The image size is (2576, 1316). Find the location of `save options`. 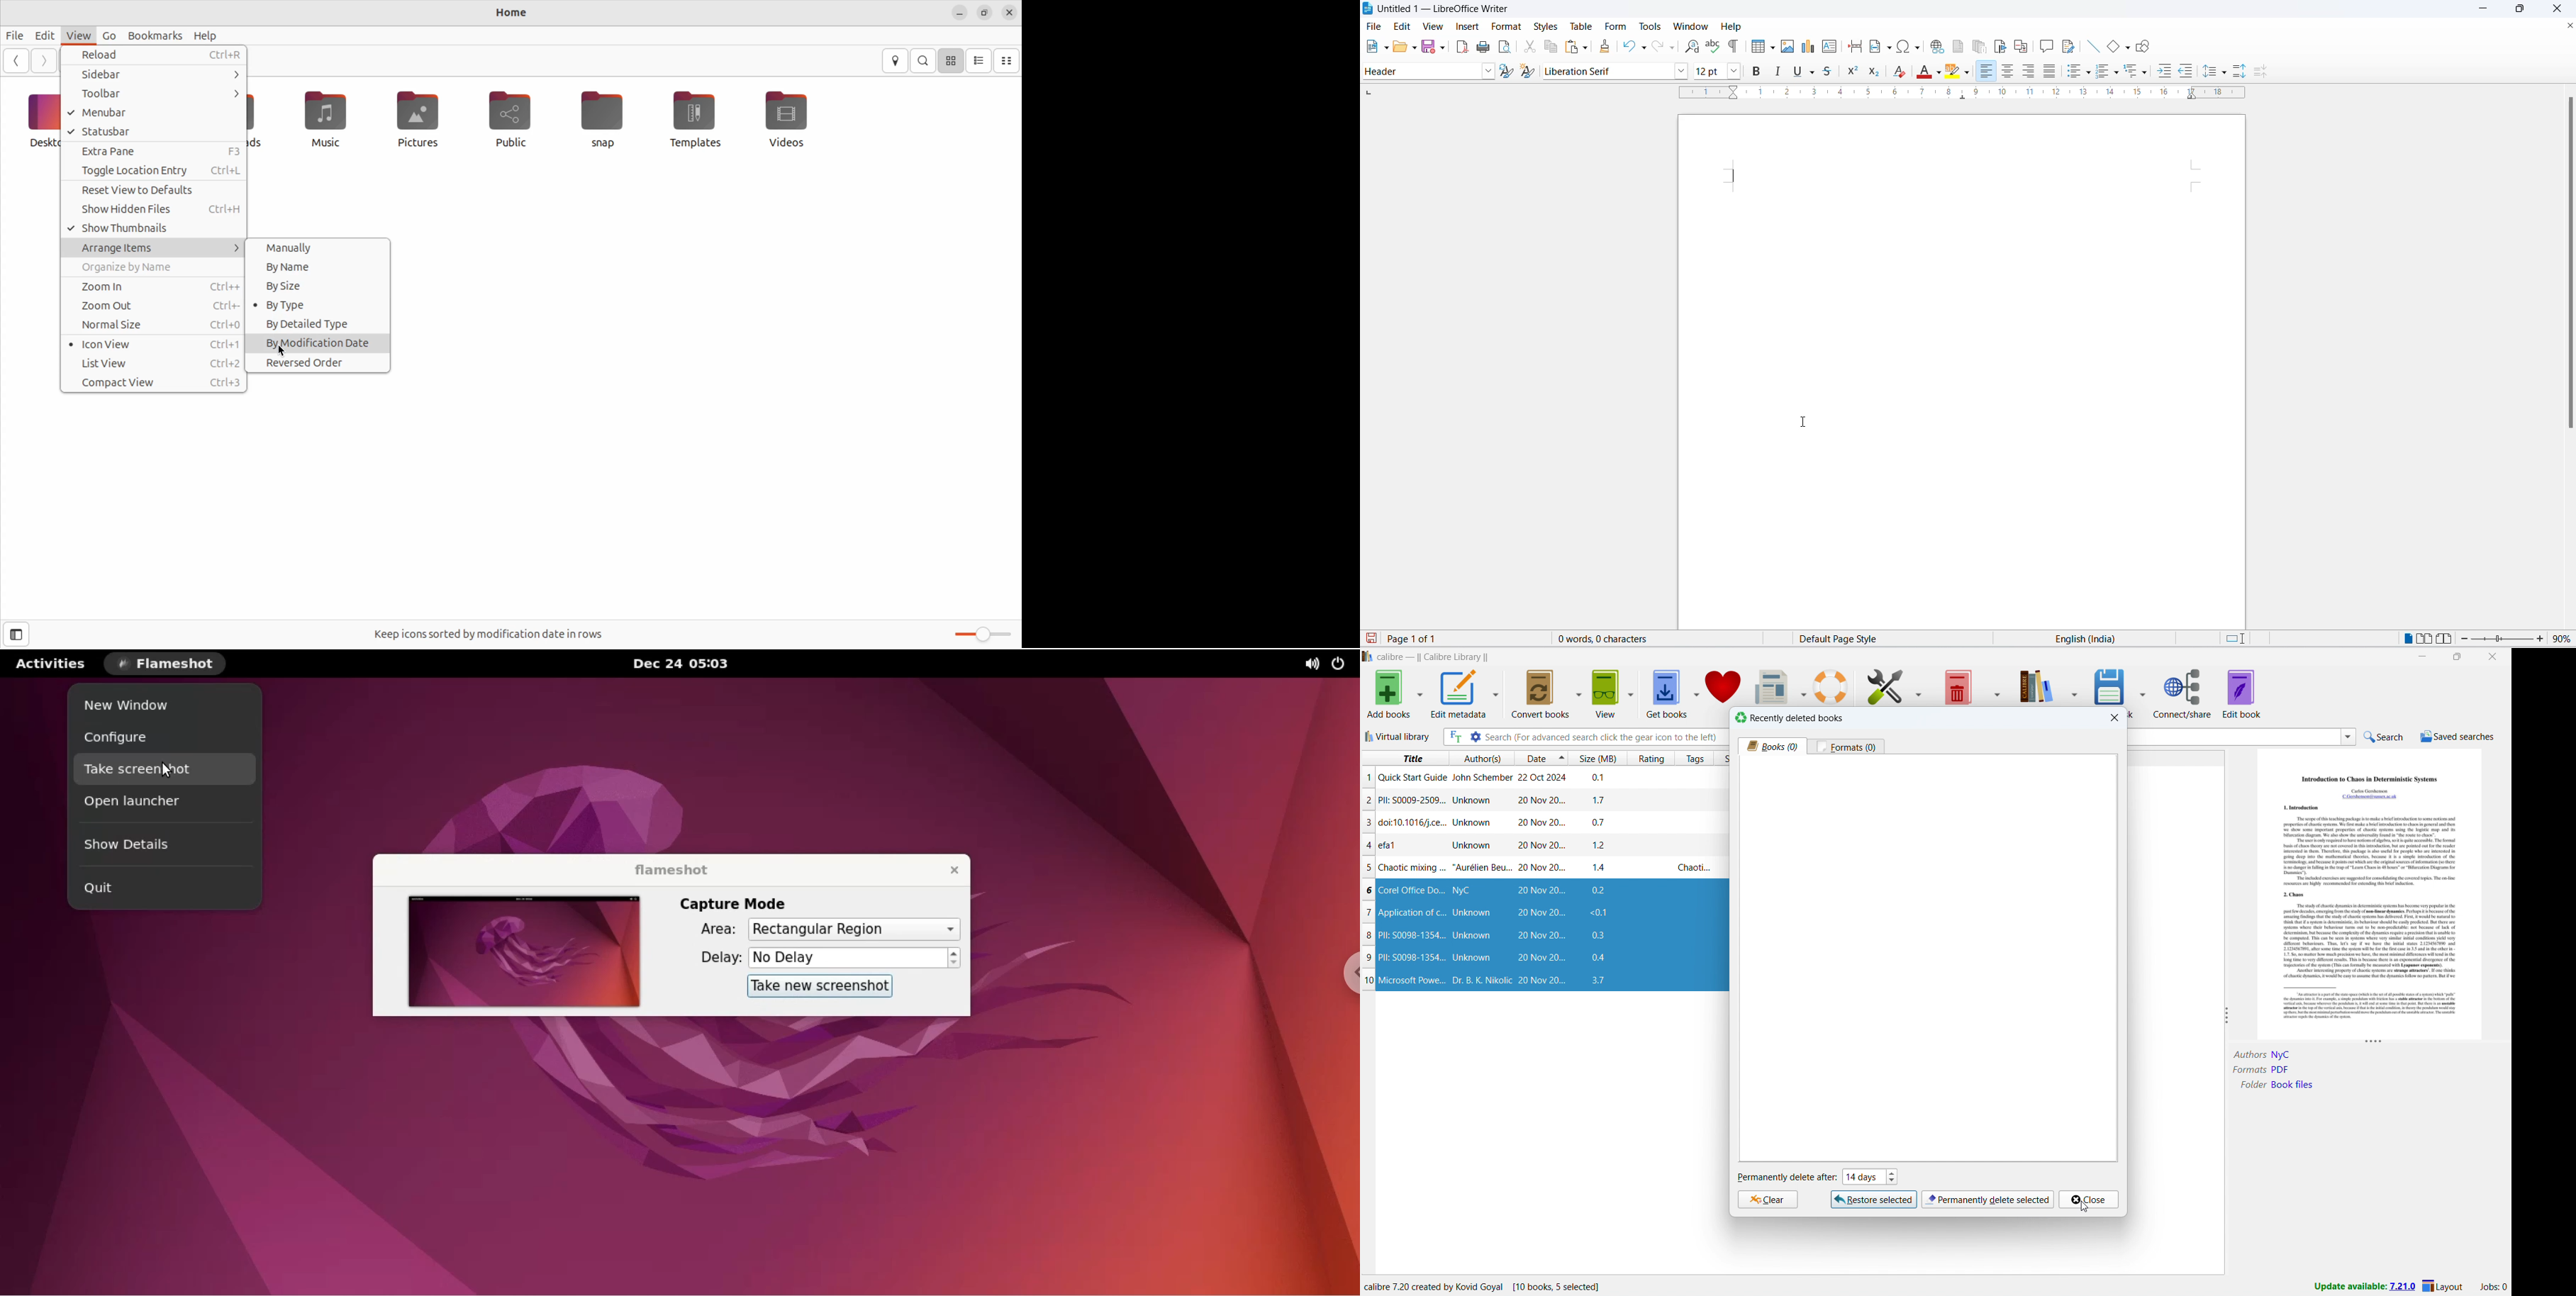

save options is located at coordinates (1442, 48).